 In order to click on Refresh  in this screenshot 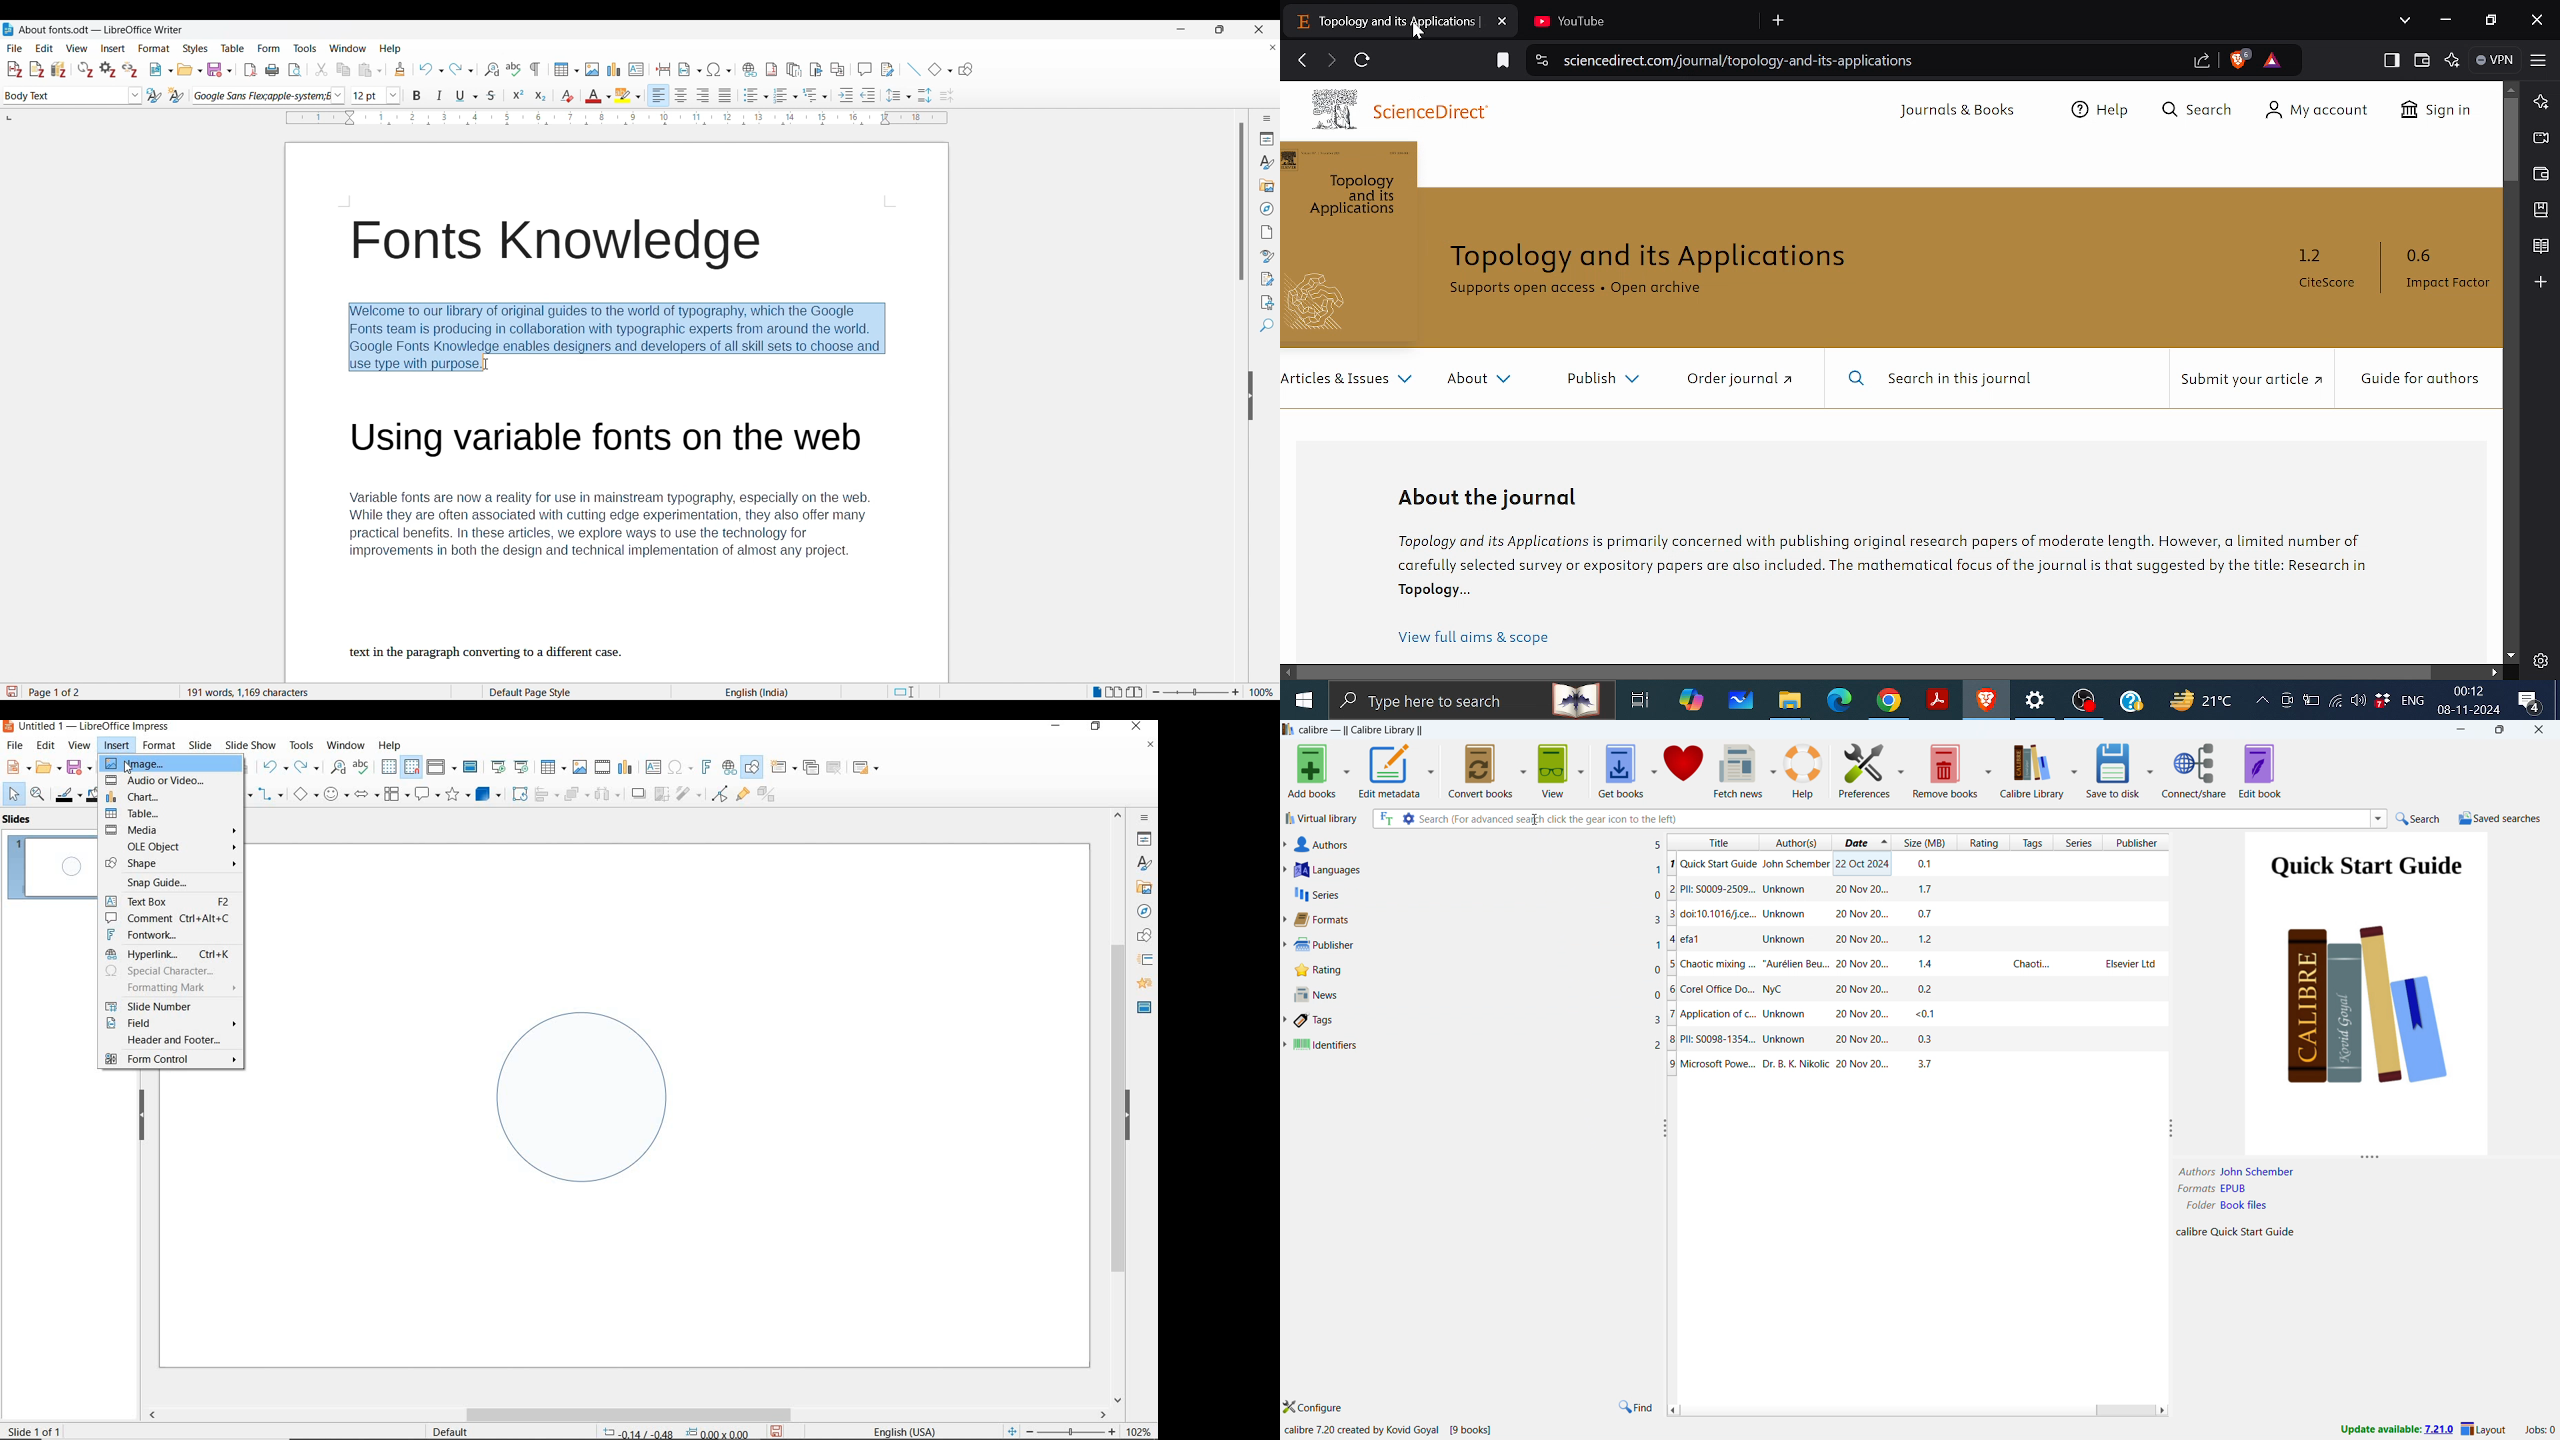, I will do `click(85, 69)`.